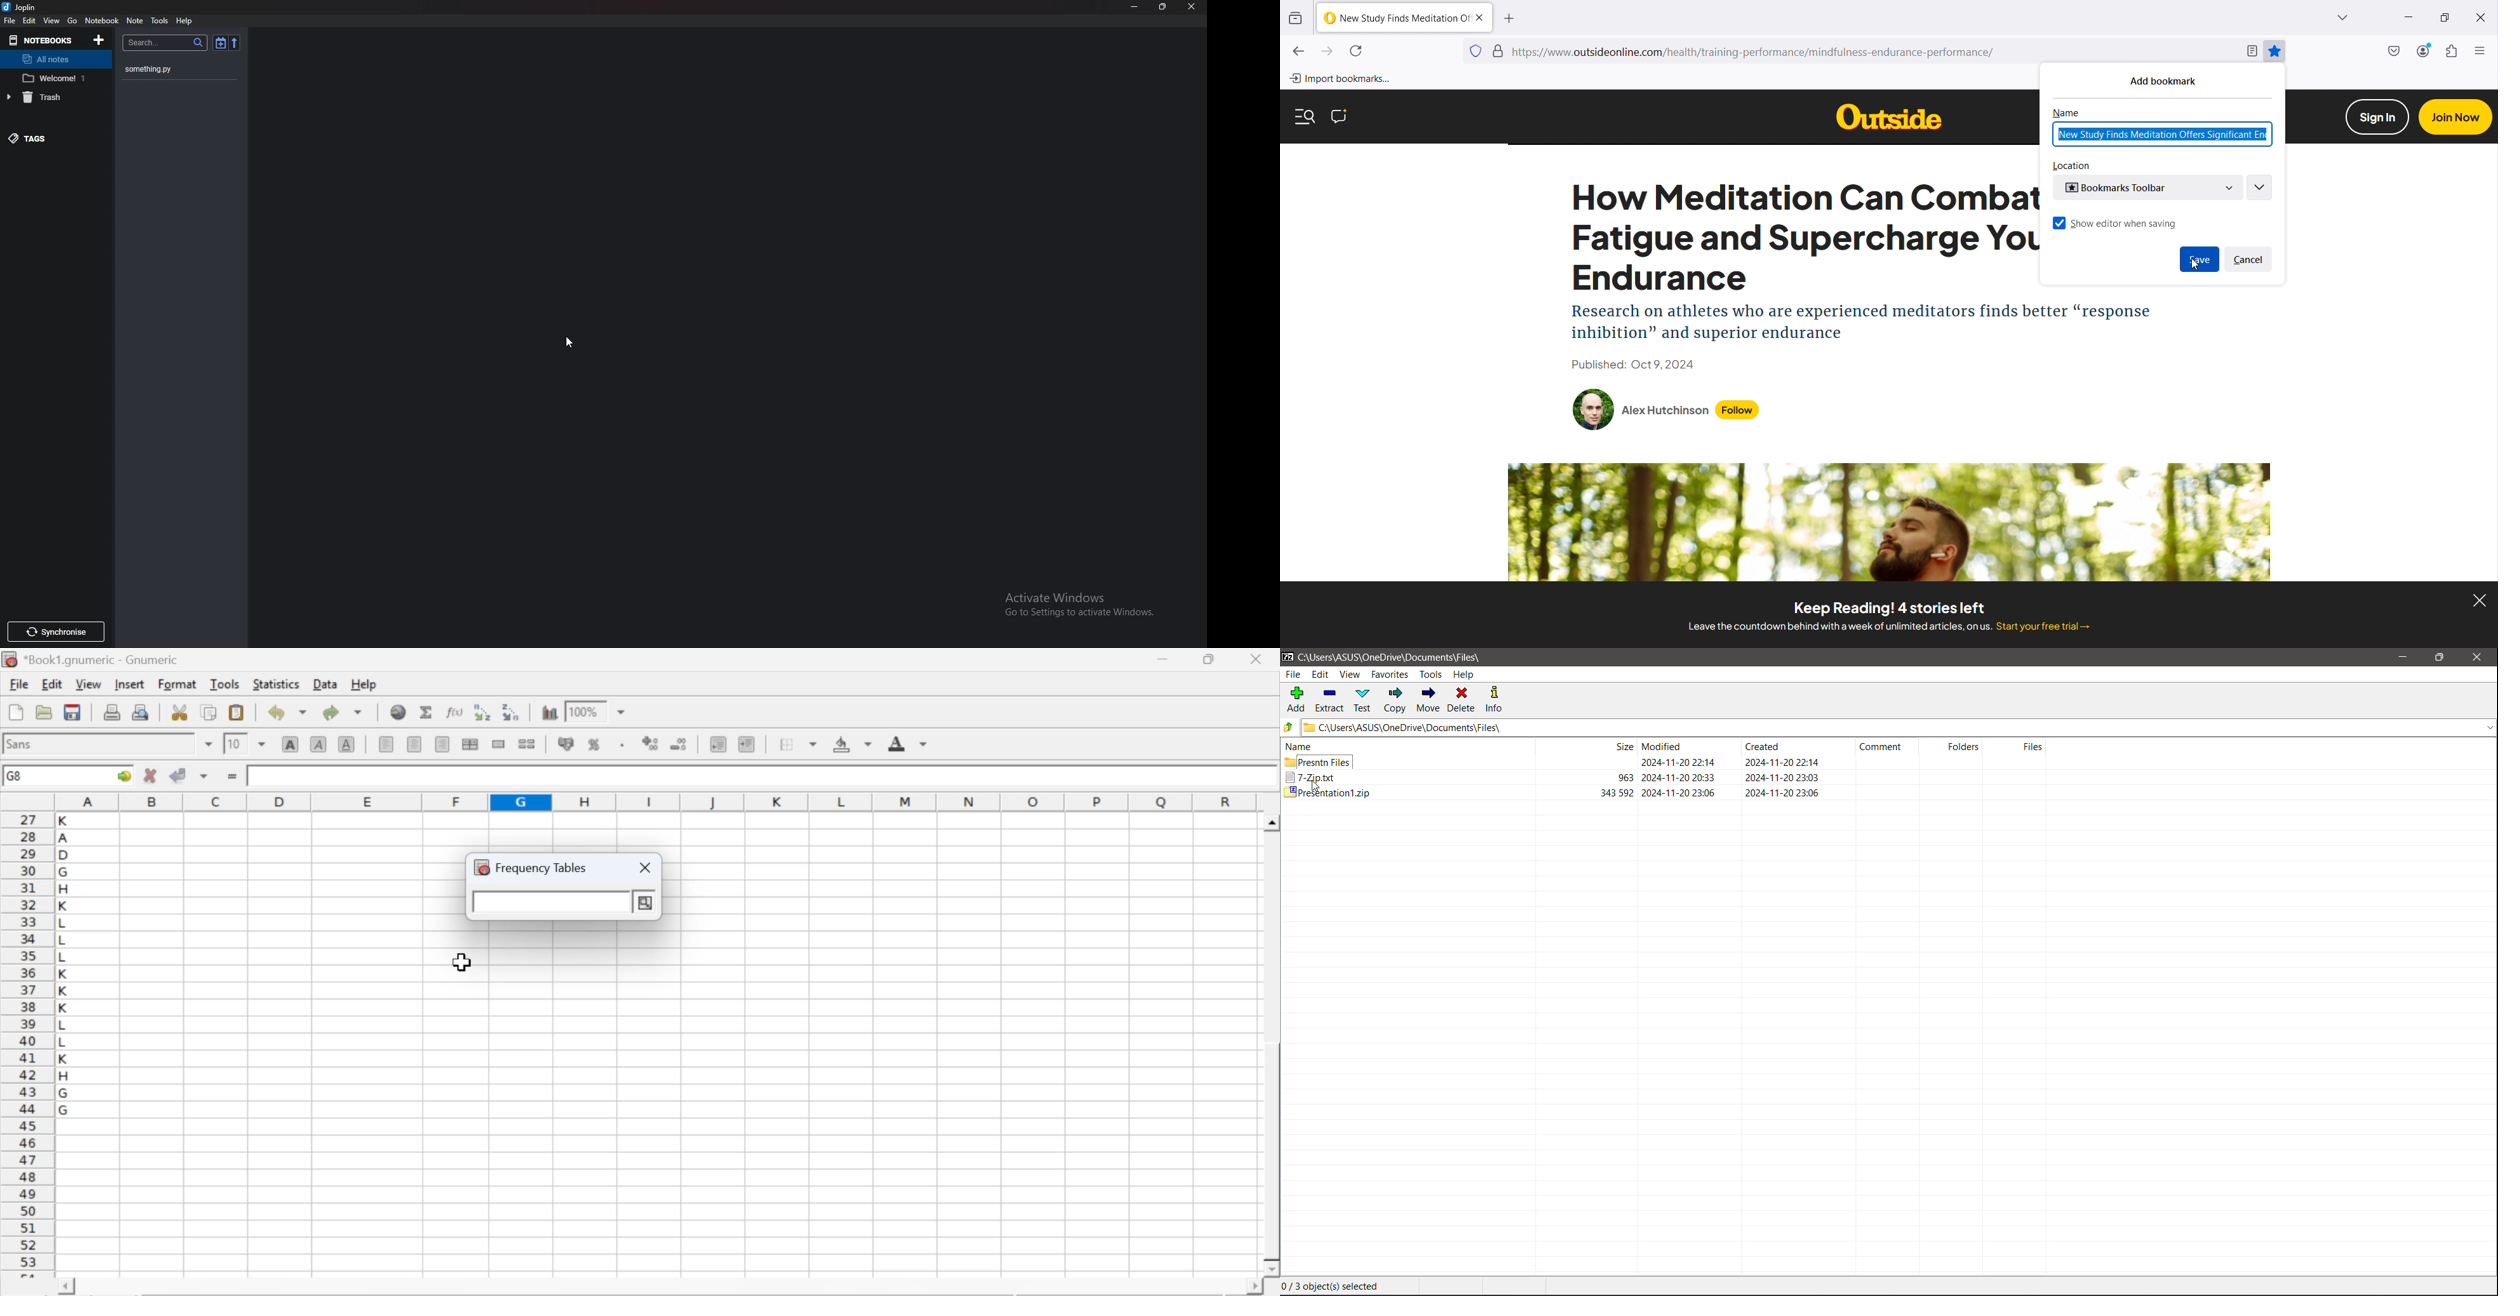  What do you see at coordinates (203, 775) in the screenshot?
I see `accept changes across selection` at bounding box center [203, 775].